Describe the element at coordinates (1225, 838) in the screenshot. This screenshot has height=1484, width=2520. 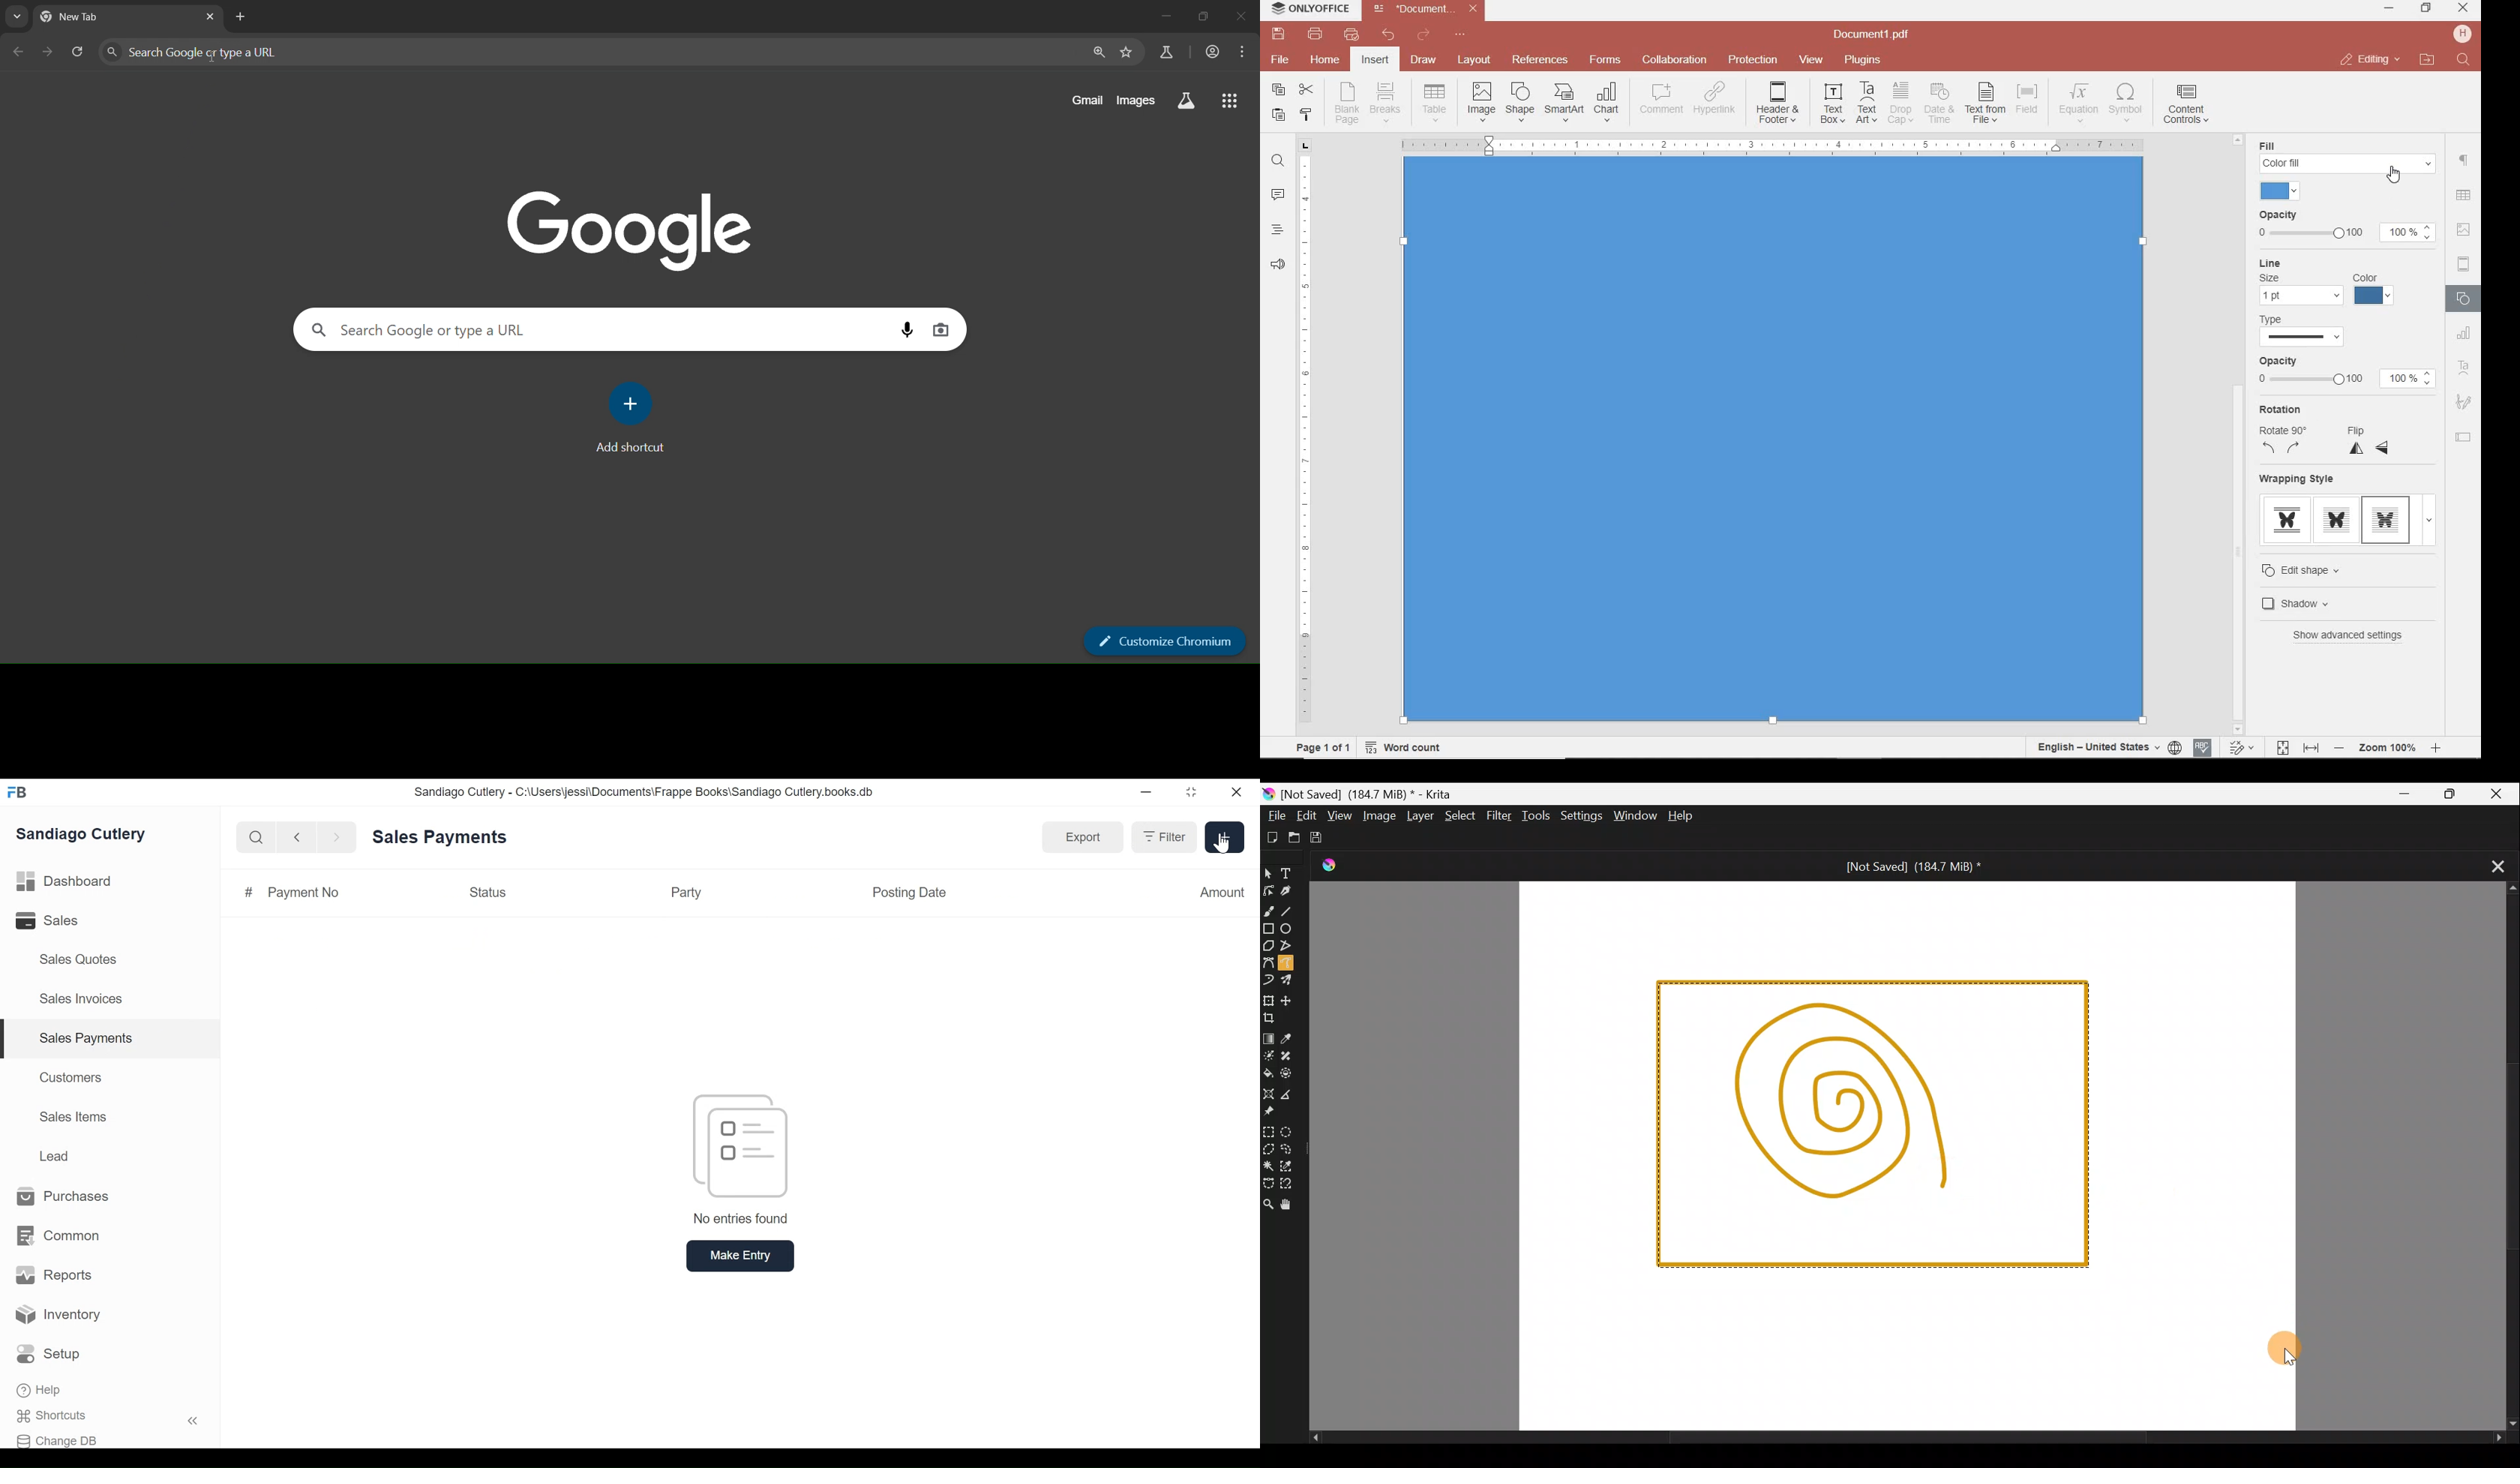
I see `+` at that location.